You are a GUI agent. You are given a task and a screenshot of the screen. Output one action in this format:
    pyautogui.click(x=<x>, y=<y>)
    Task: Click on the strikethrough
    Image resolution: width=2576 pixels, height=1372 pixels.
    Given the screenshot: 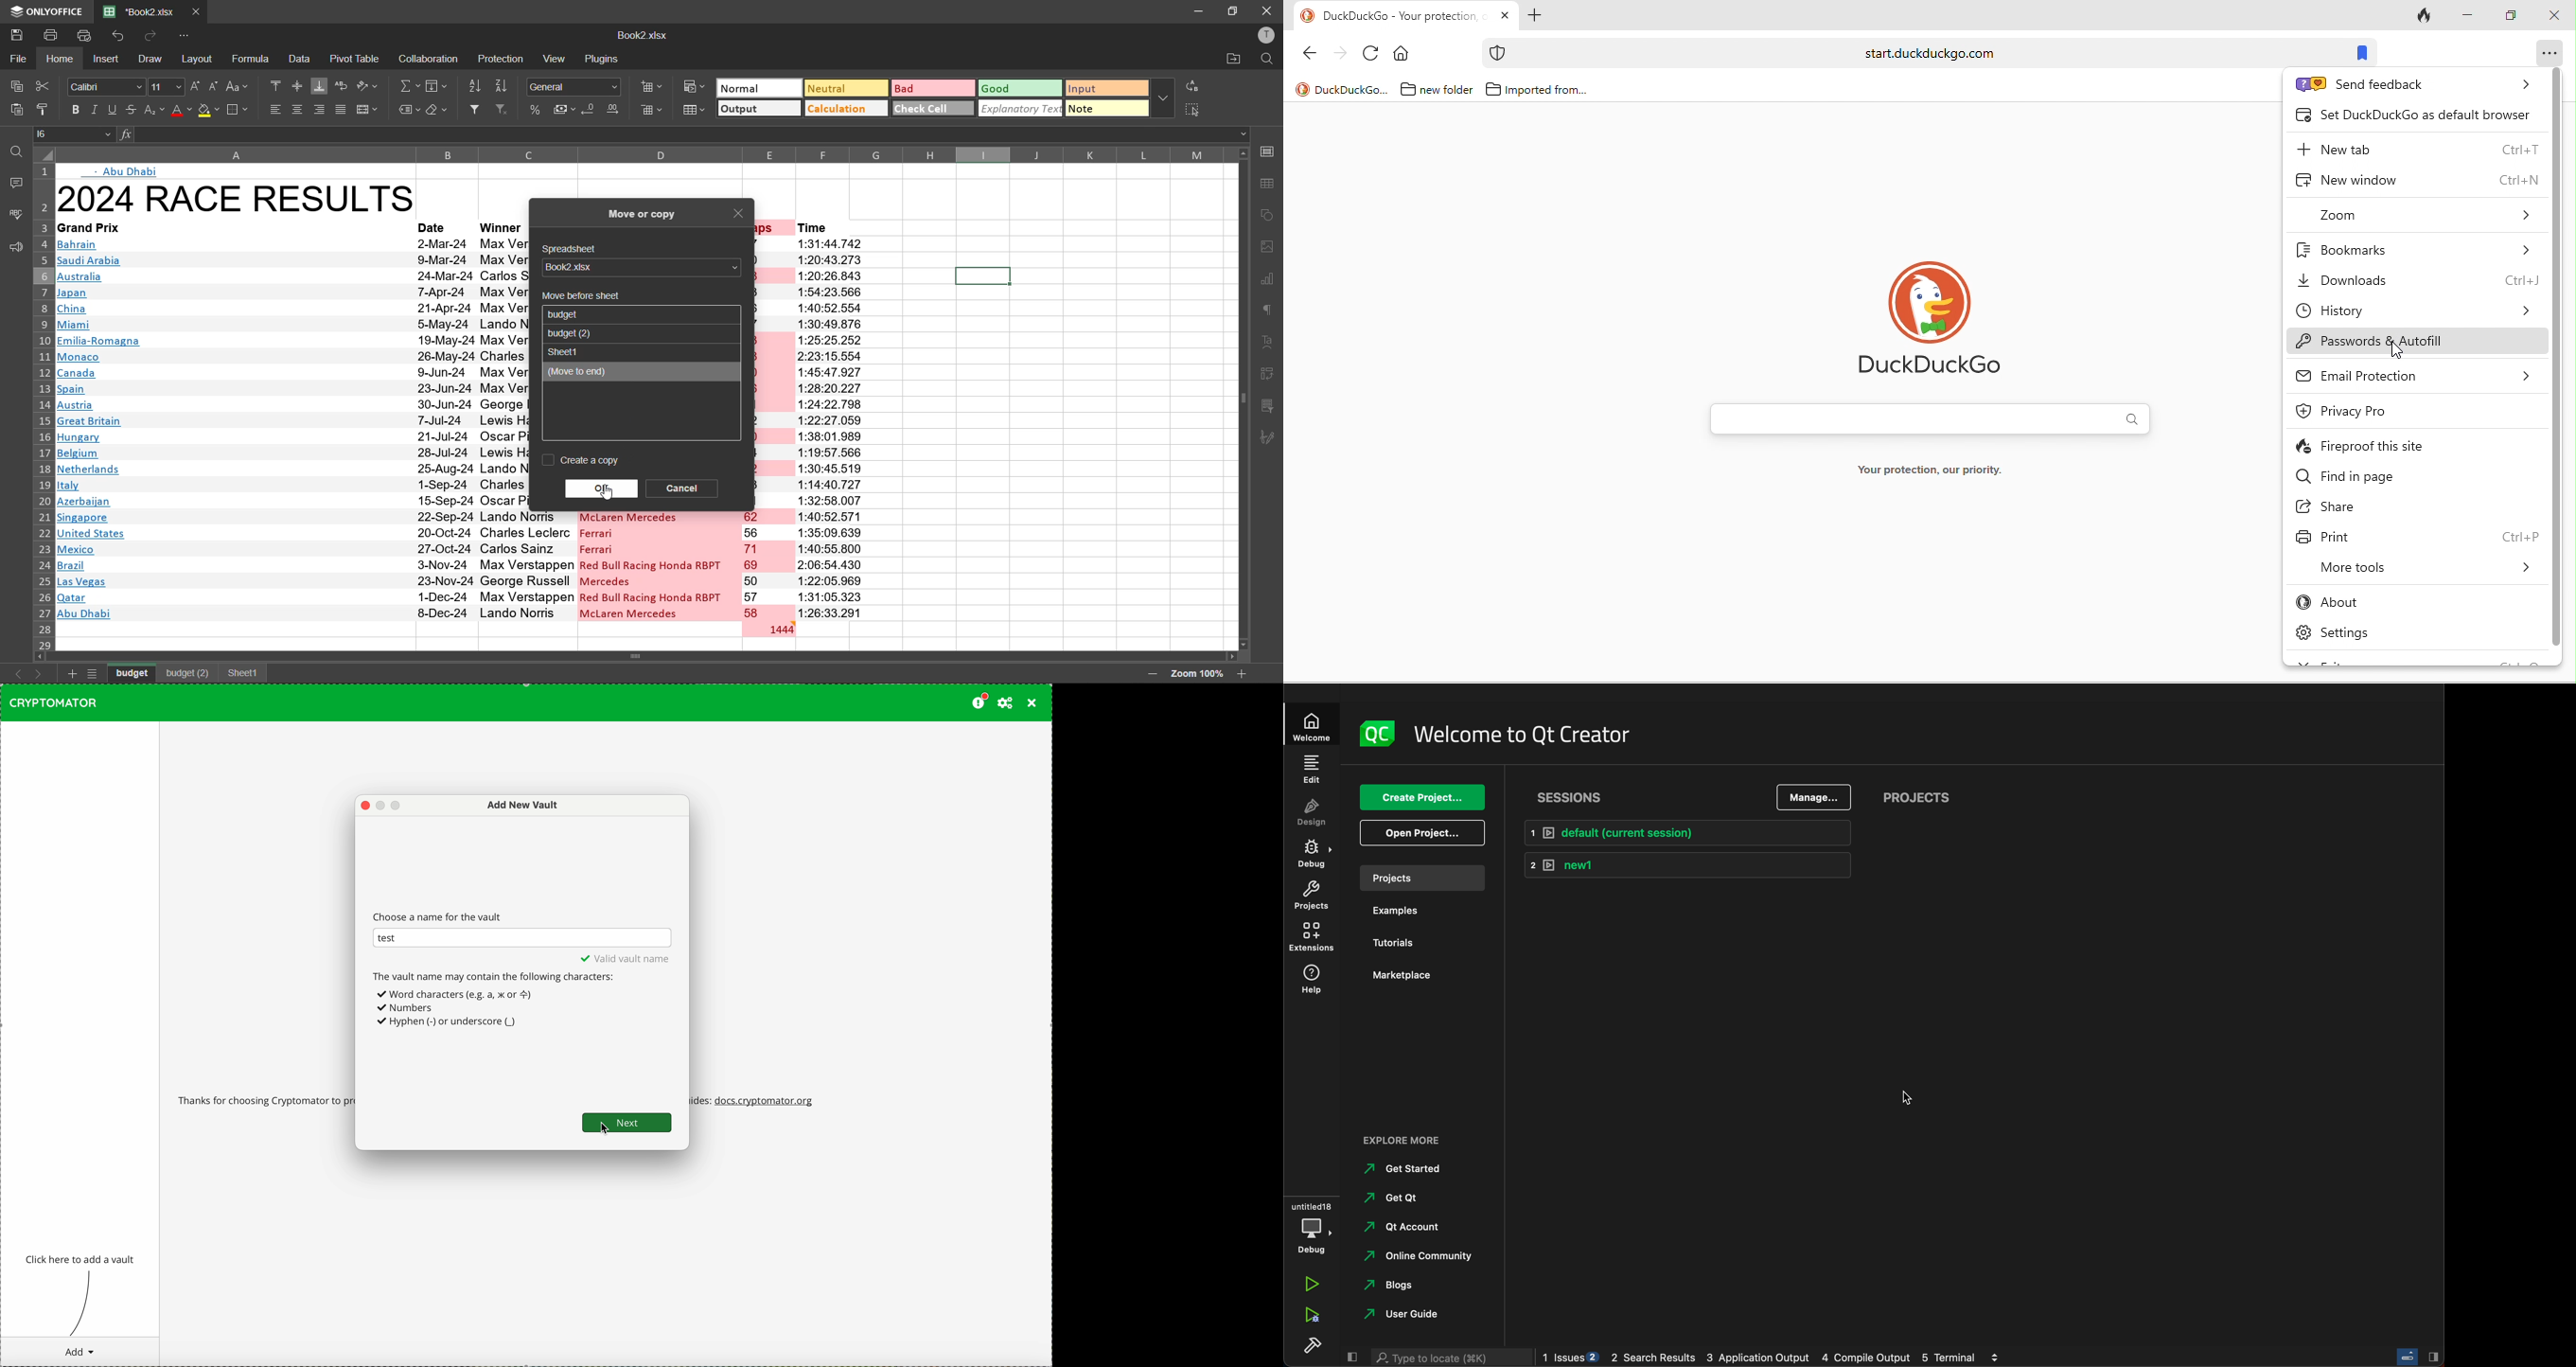 What is the action you would take?
    pyautogui.click(x=132, y=110)
    